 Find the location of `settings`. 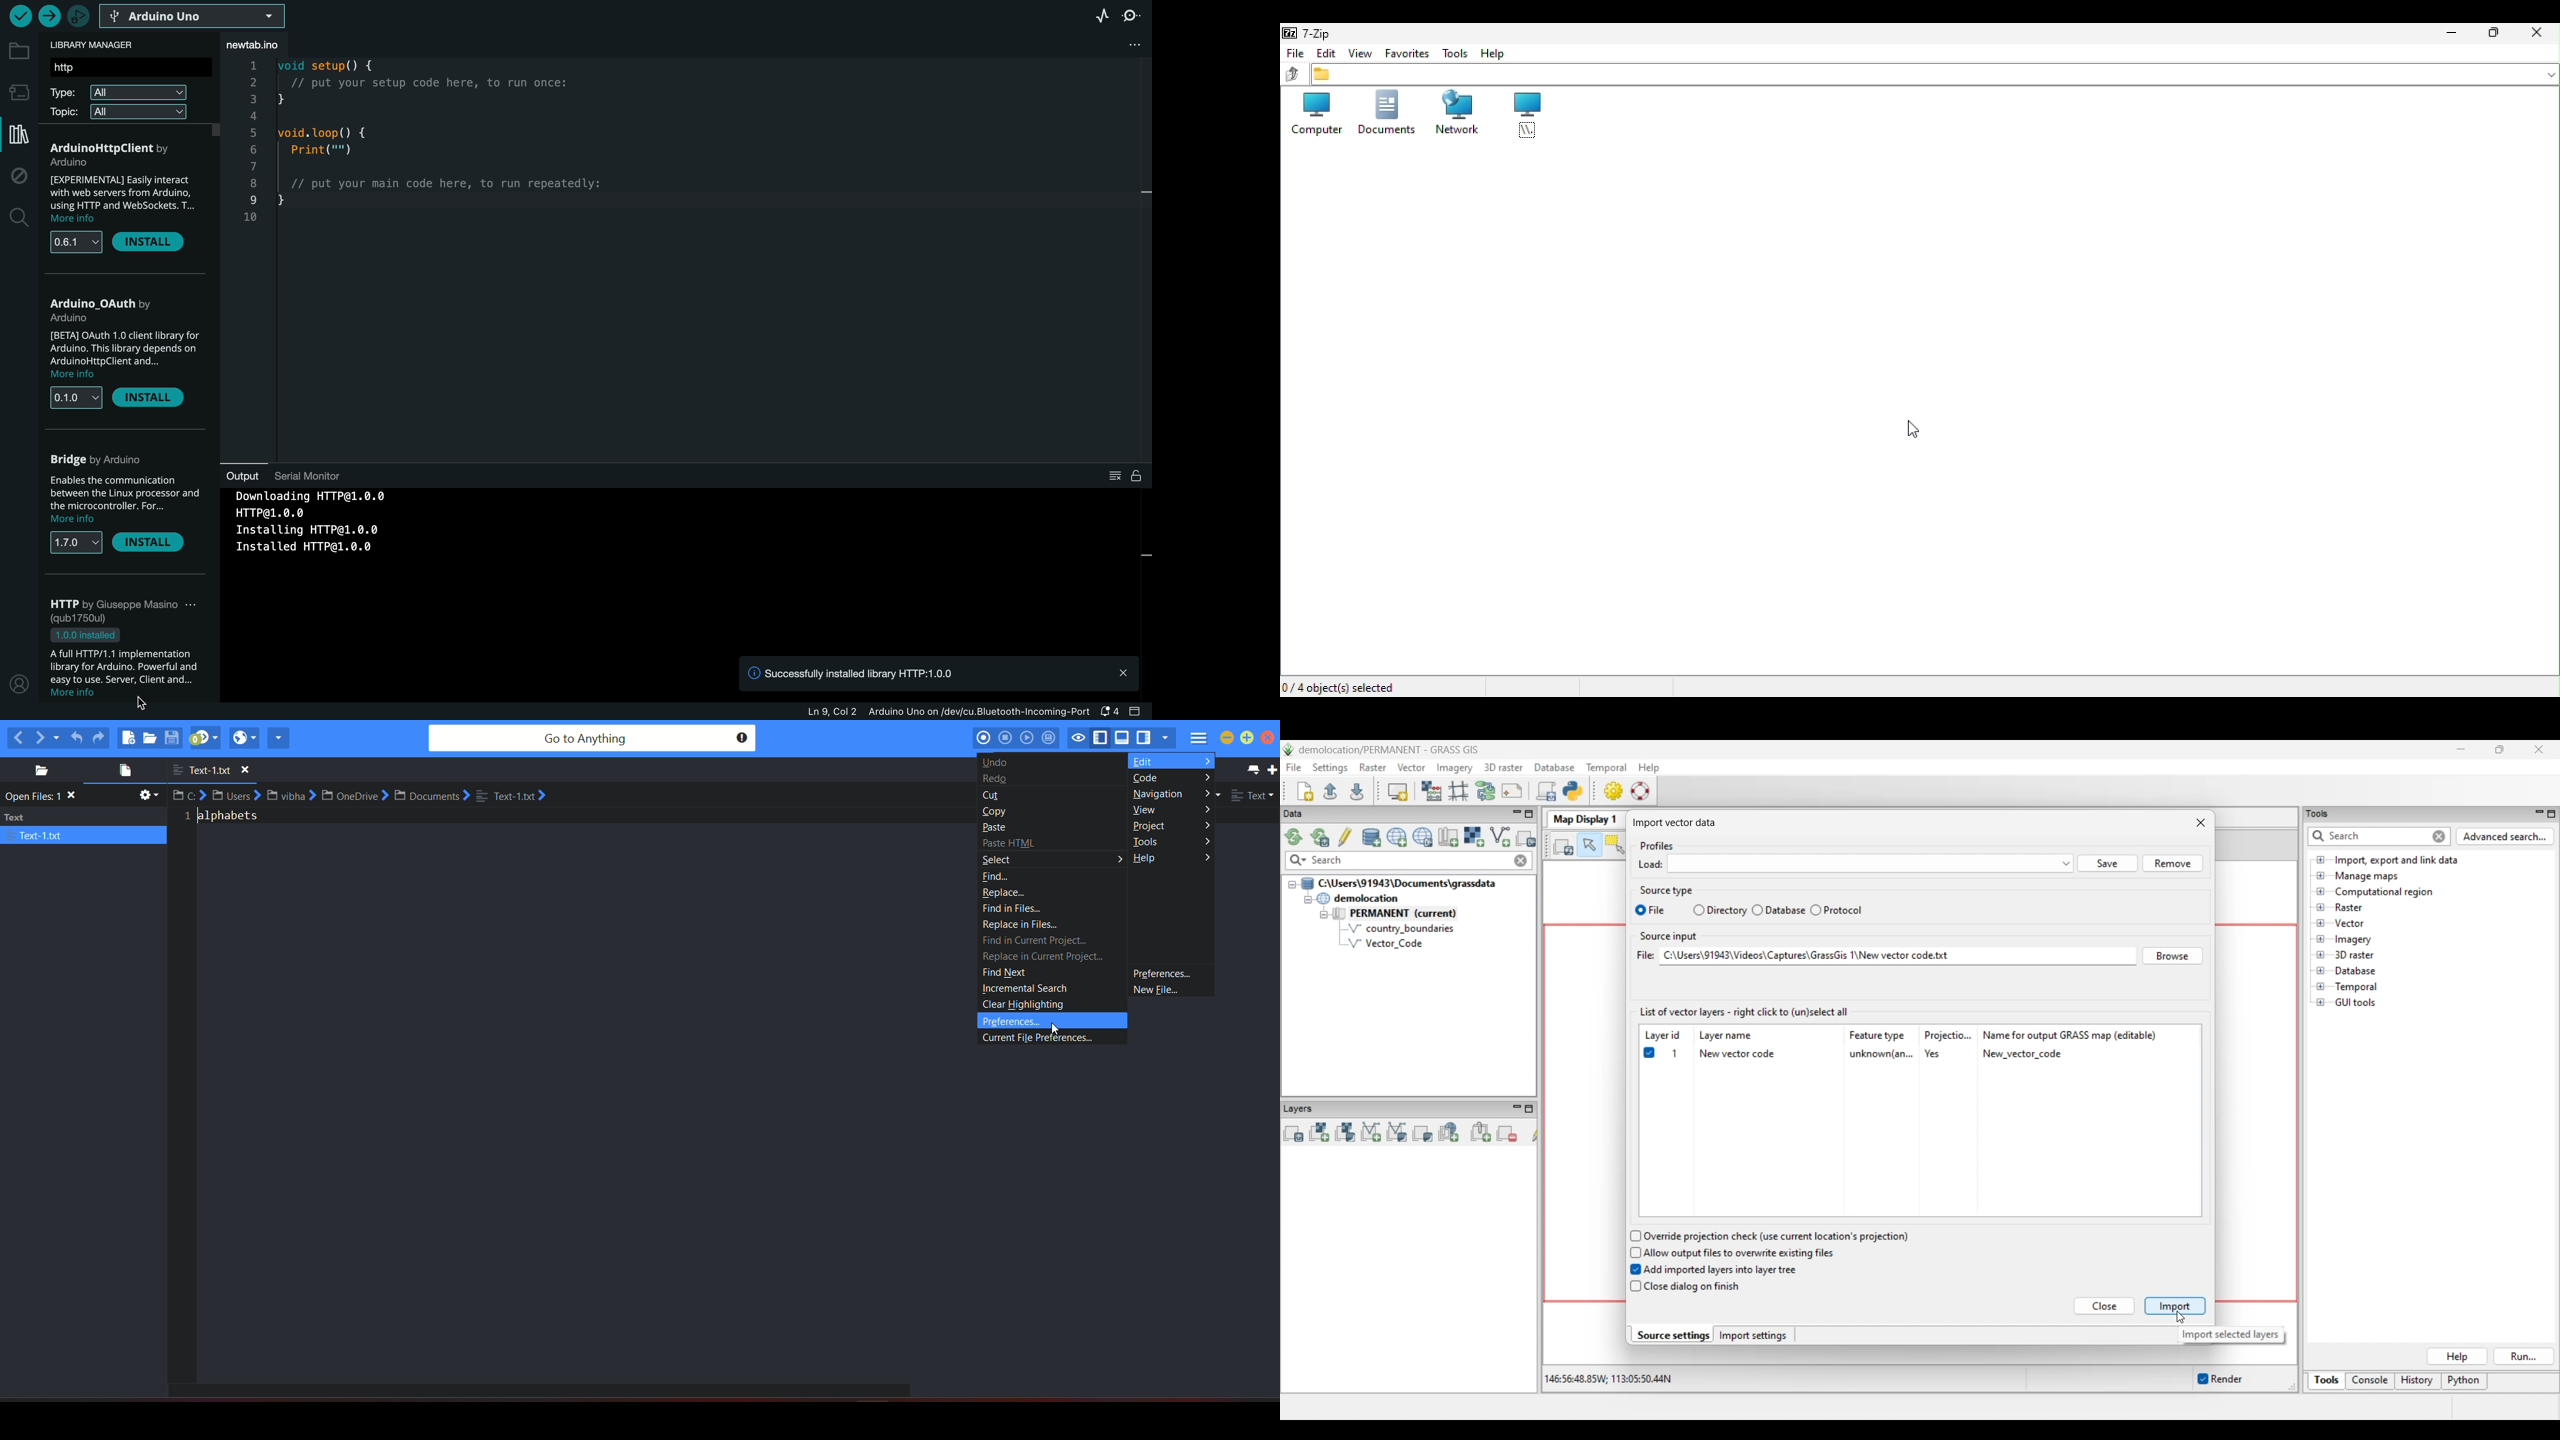

settings is located at coordinates (147, 797).